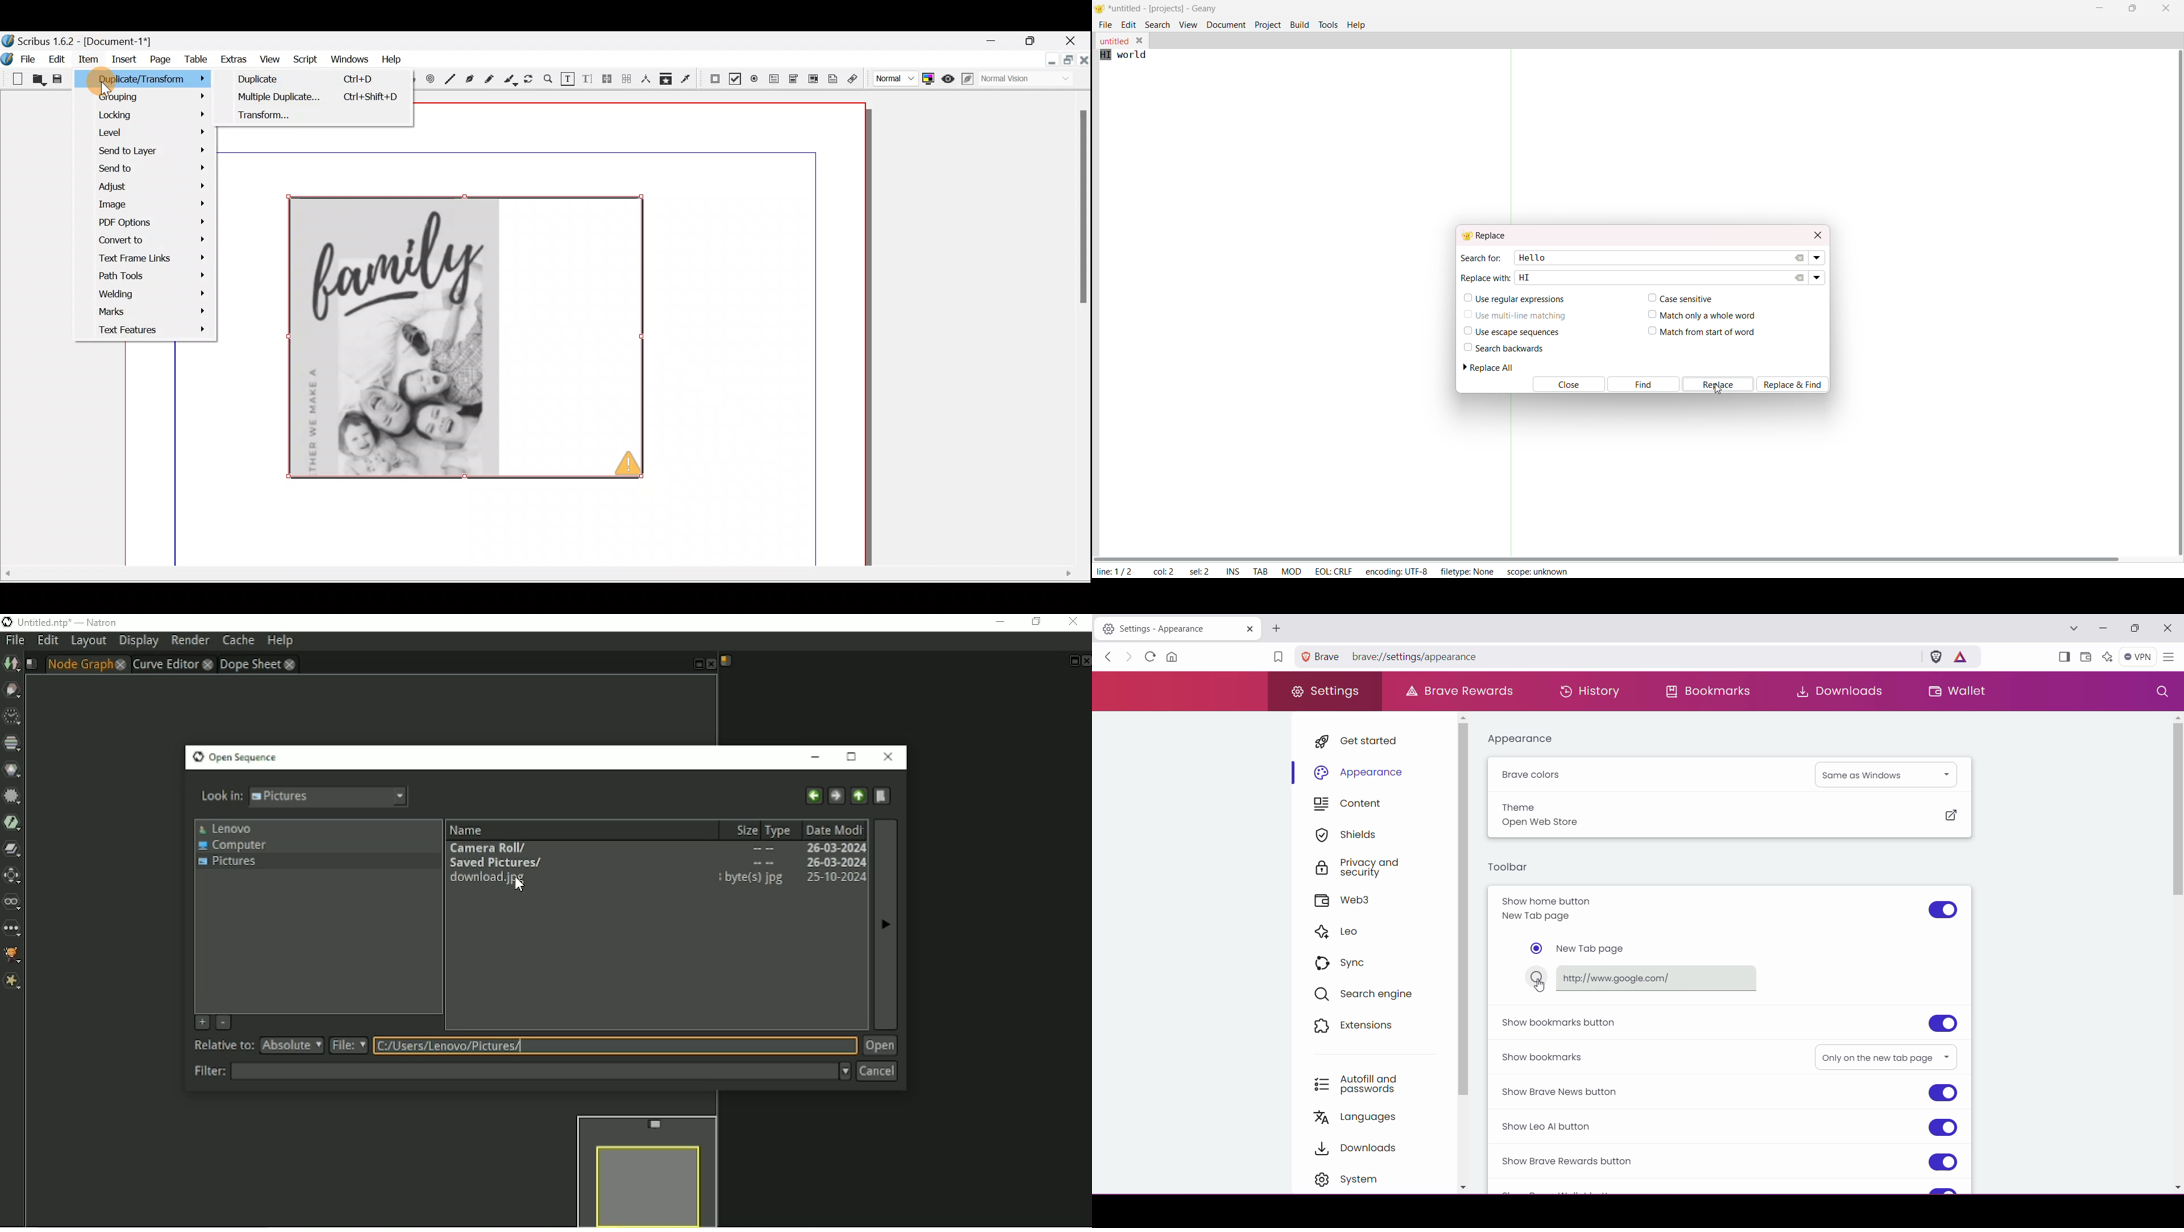 The height and width of the screenshot is (1232, 2184). What do you see at coordinates (149, 169) in the screenshot?
I see `Send to` at bounding box center [149, 169].